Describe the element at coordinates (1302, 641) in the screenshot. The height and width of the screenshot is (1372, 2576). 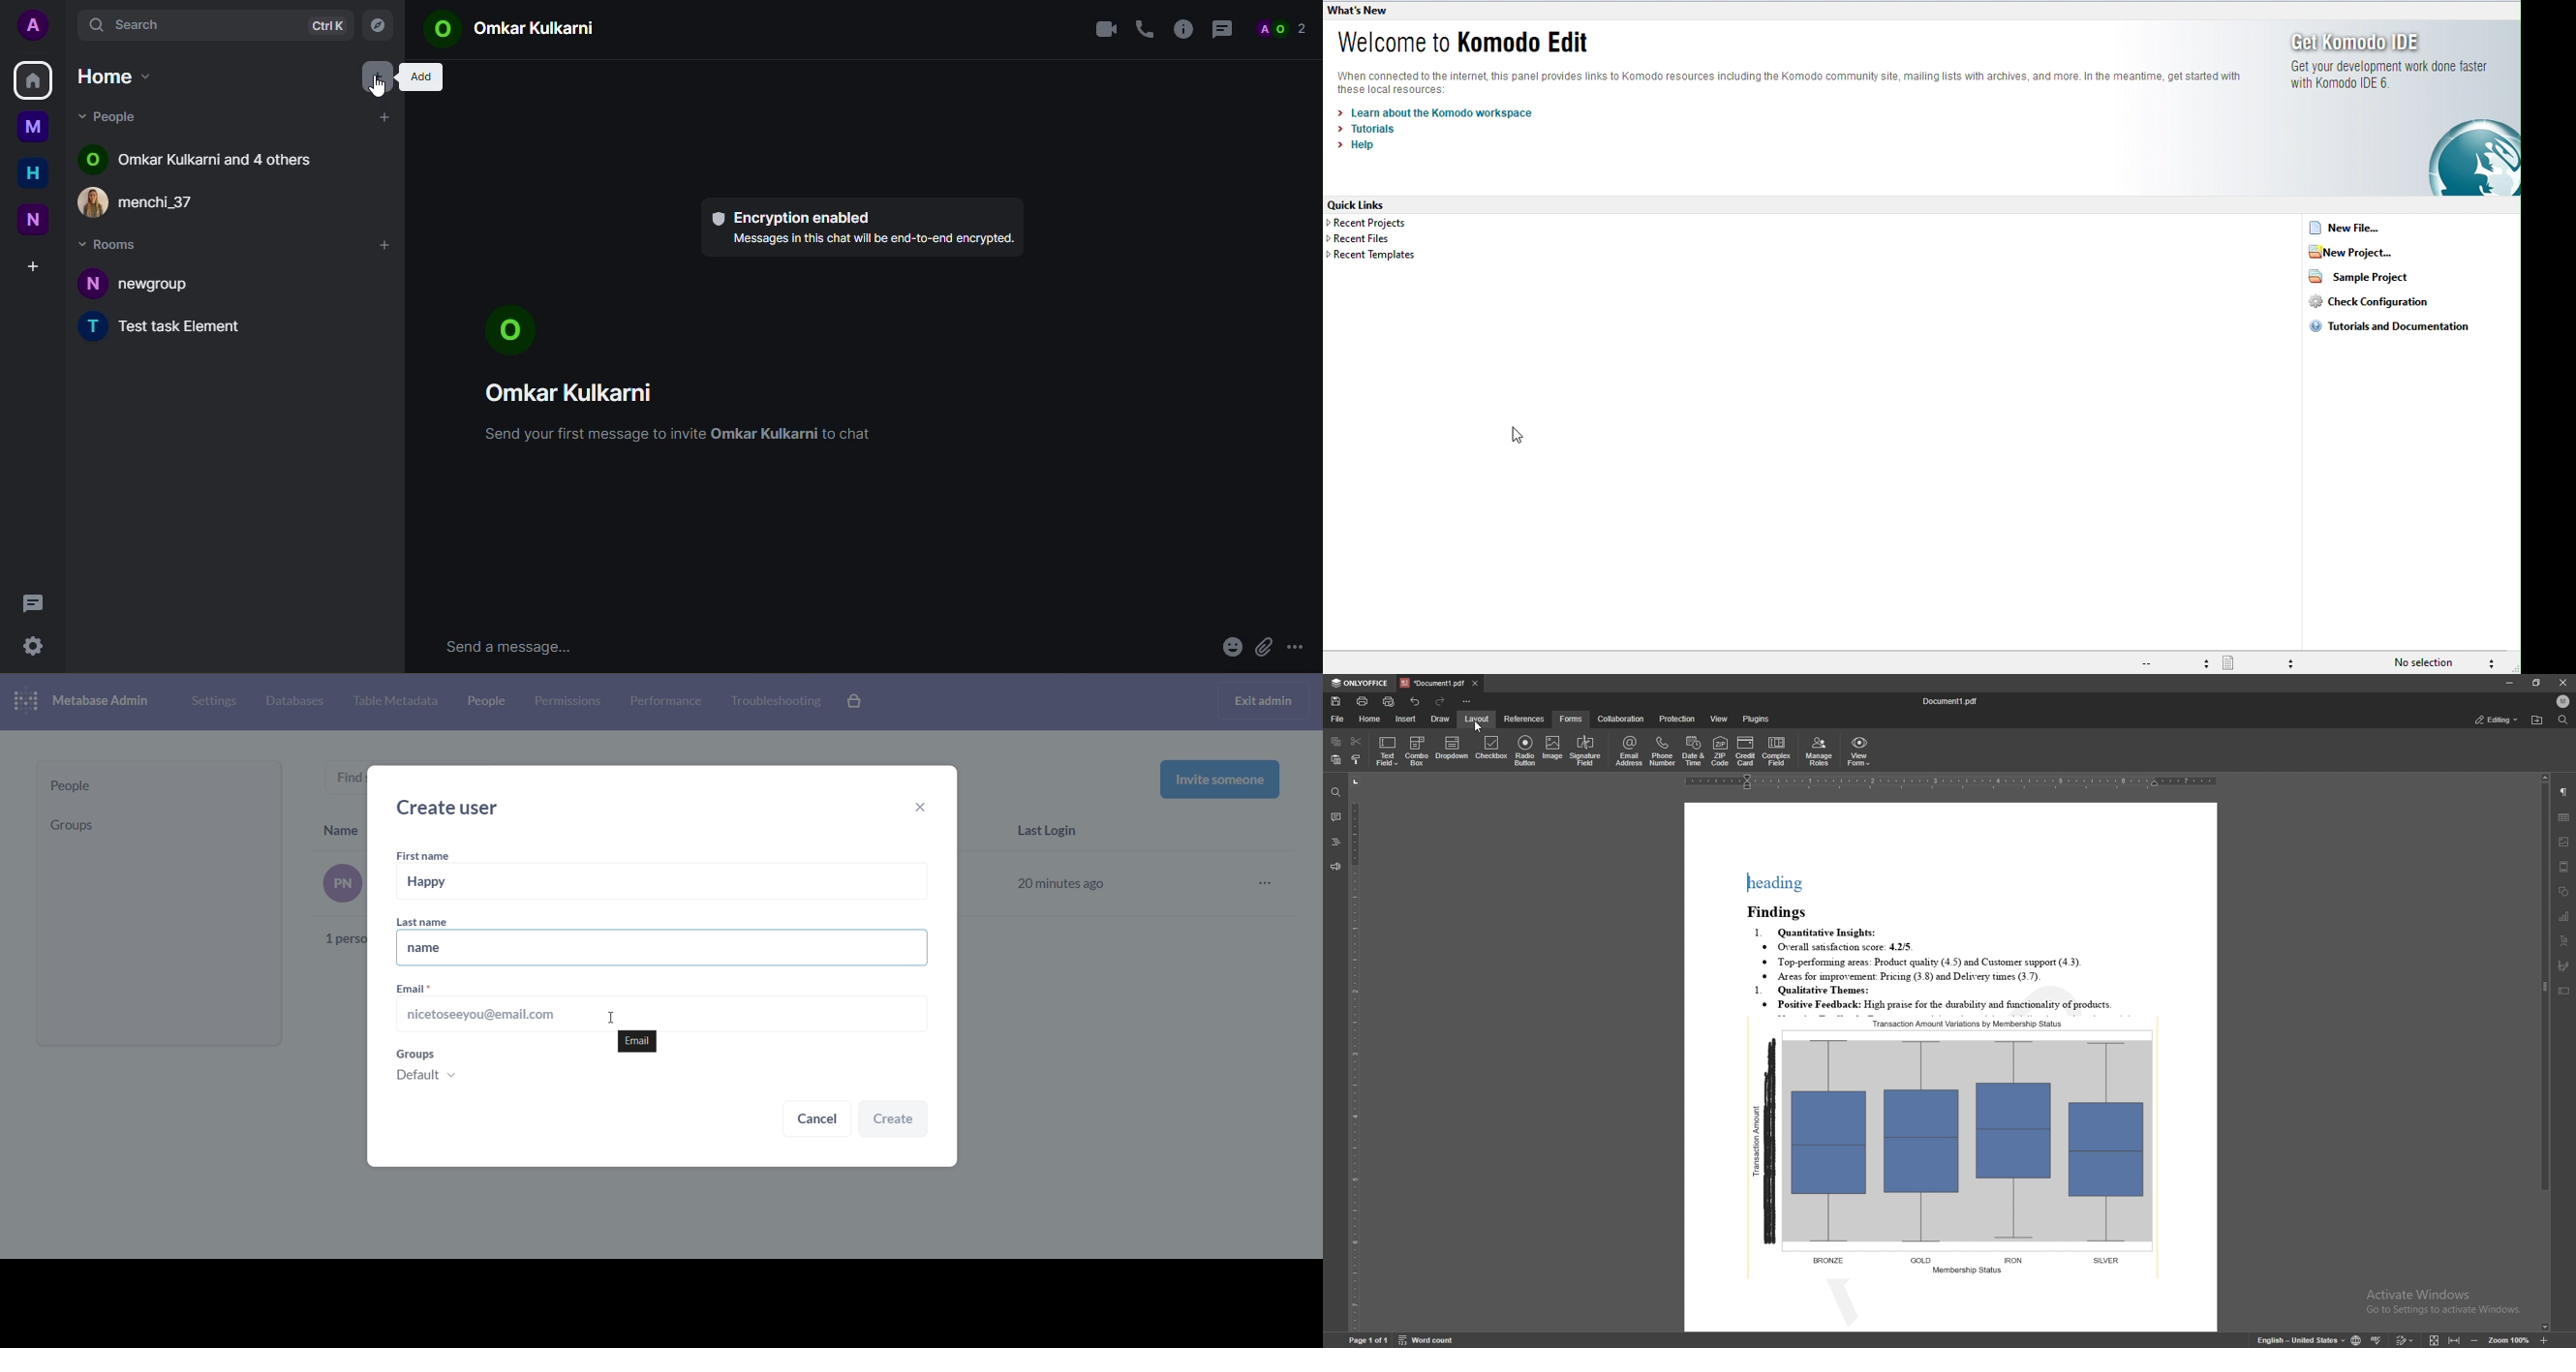
I see `more` at that location.